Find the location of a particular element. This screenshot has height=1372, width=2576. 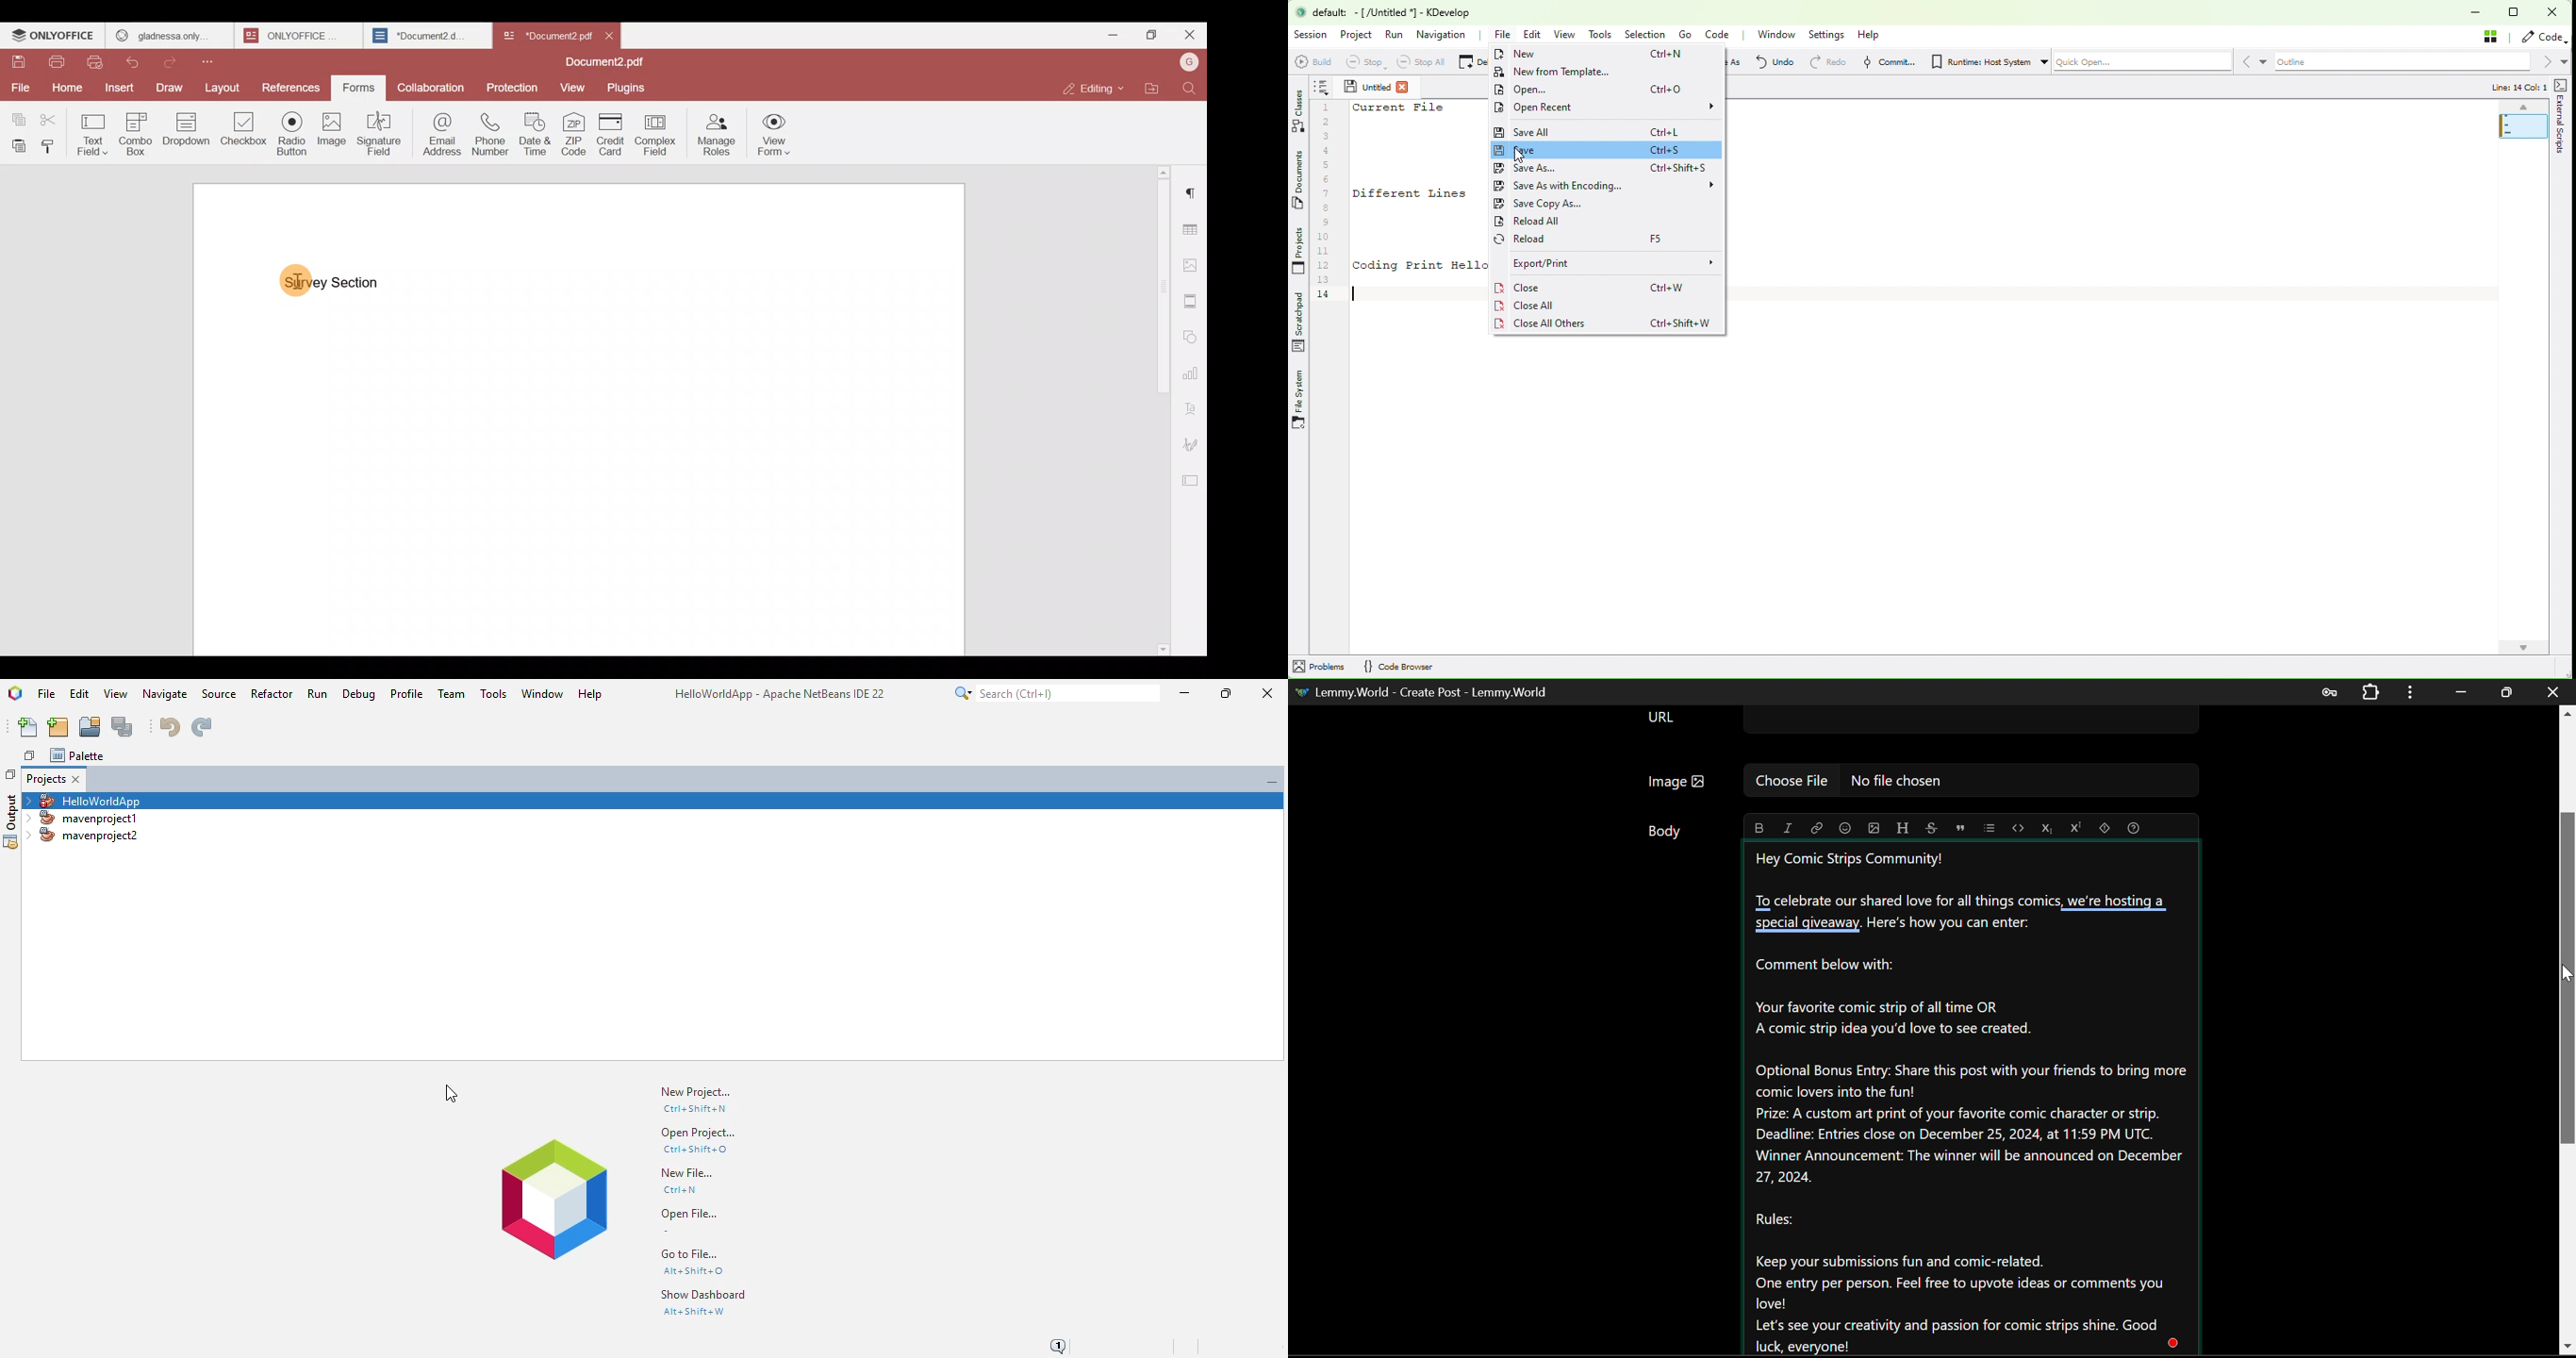

Image: No file chosen is located at coordinates (1929, 780).